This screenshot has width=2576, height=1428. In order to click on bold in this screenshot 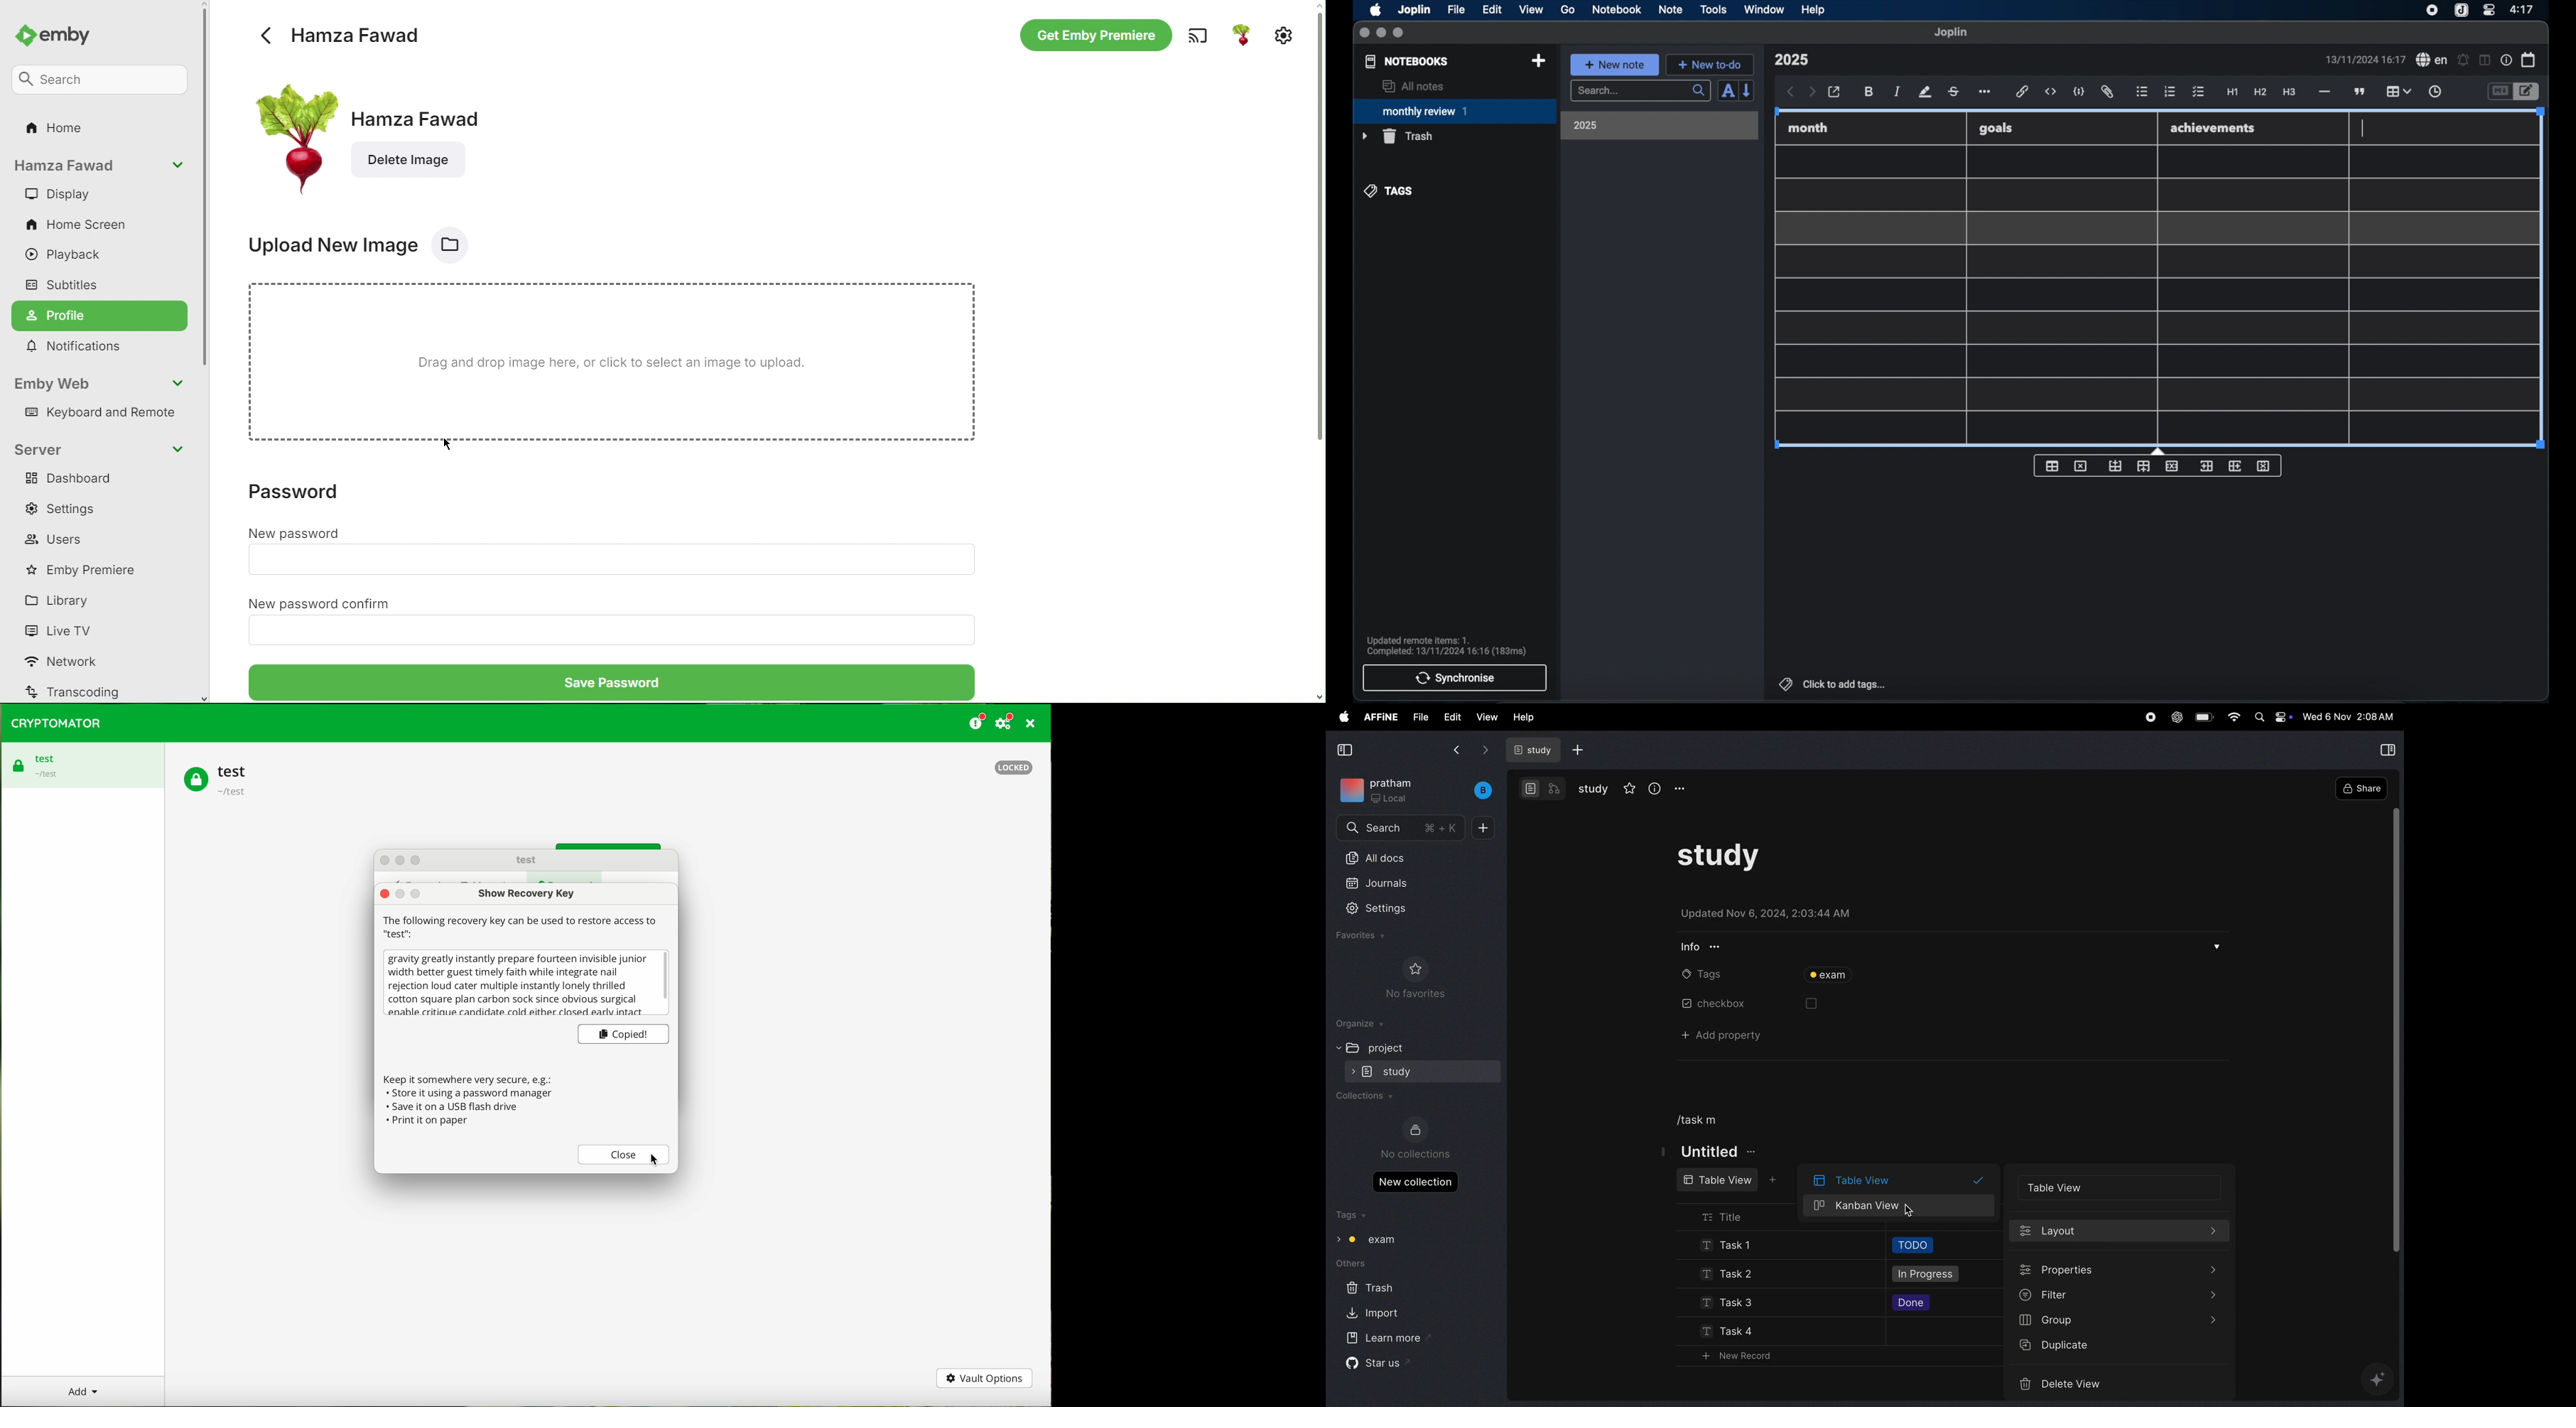, I will do `click(1870, 92)`.